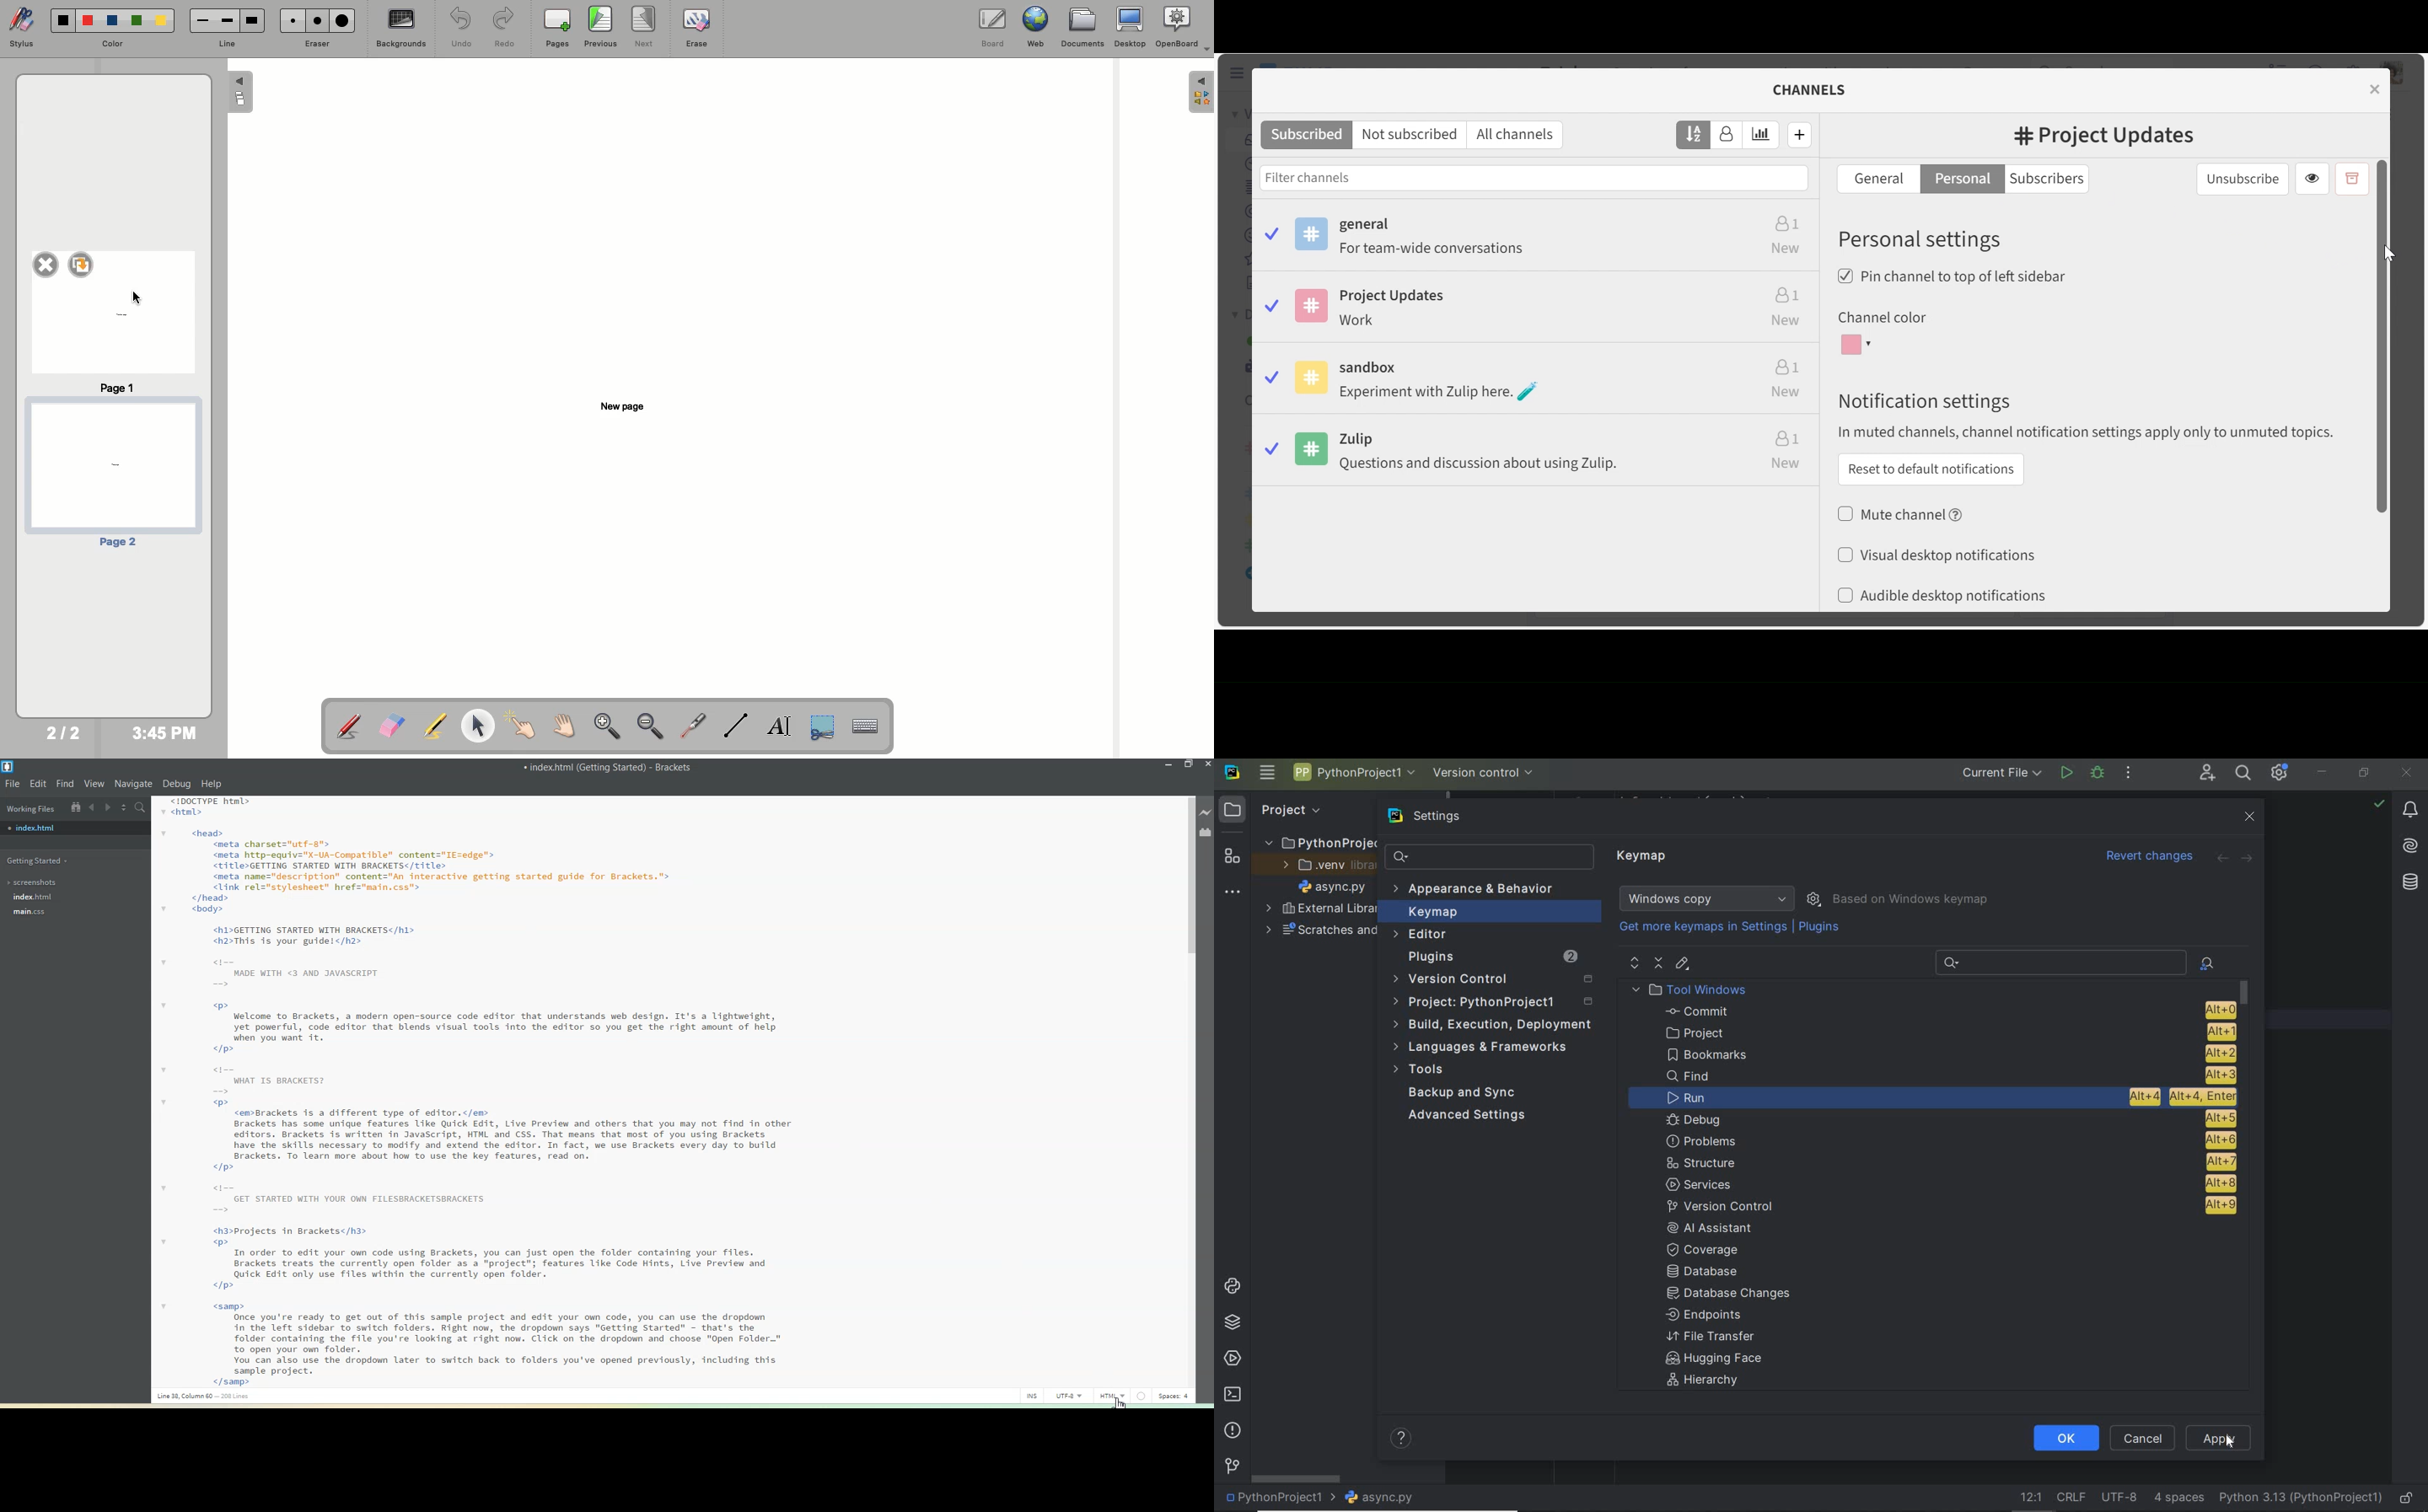  I want to click on Navigate Backward, so click(92, 807).